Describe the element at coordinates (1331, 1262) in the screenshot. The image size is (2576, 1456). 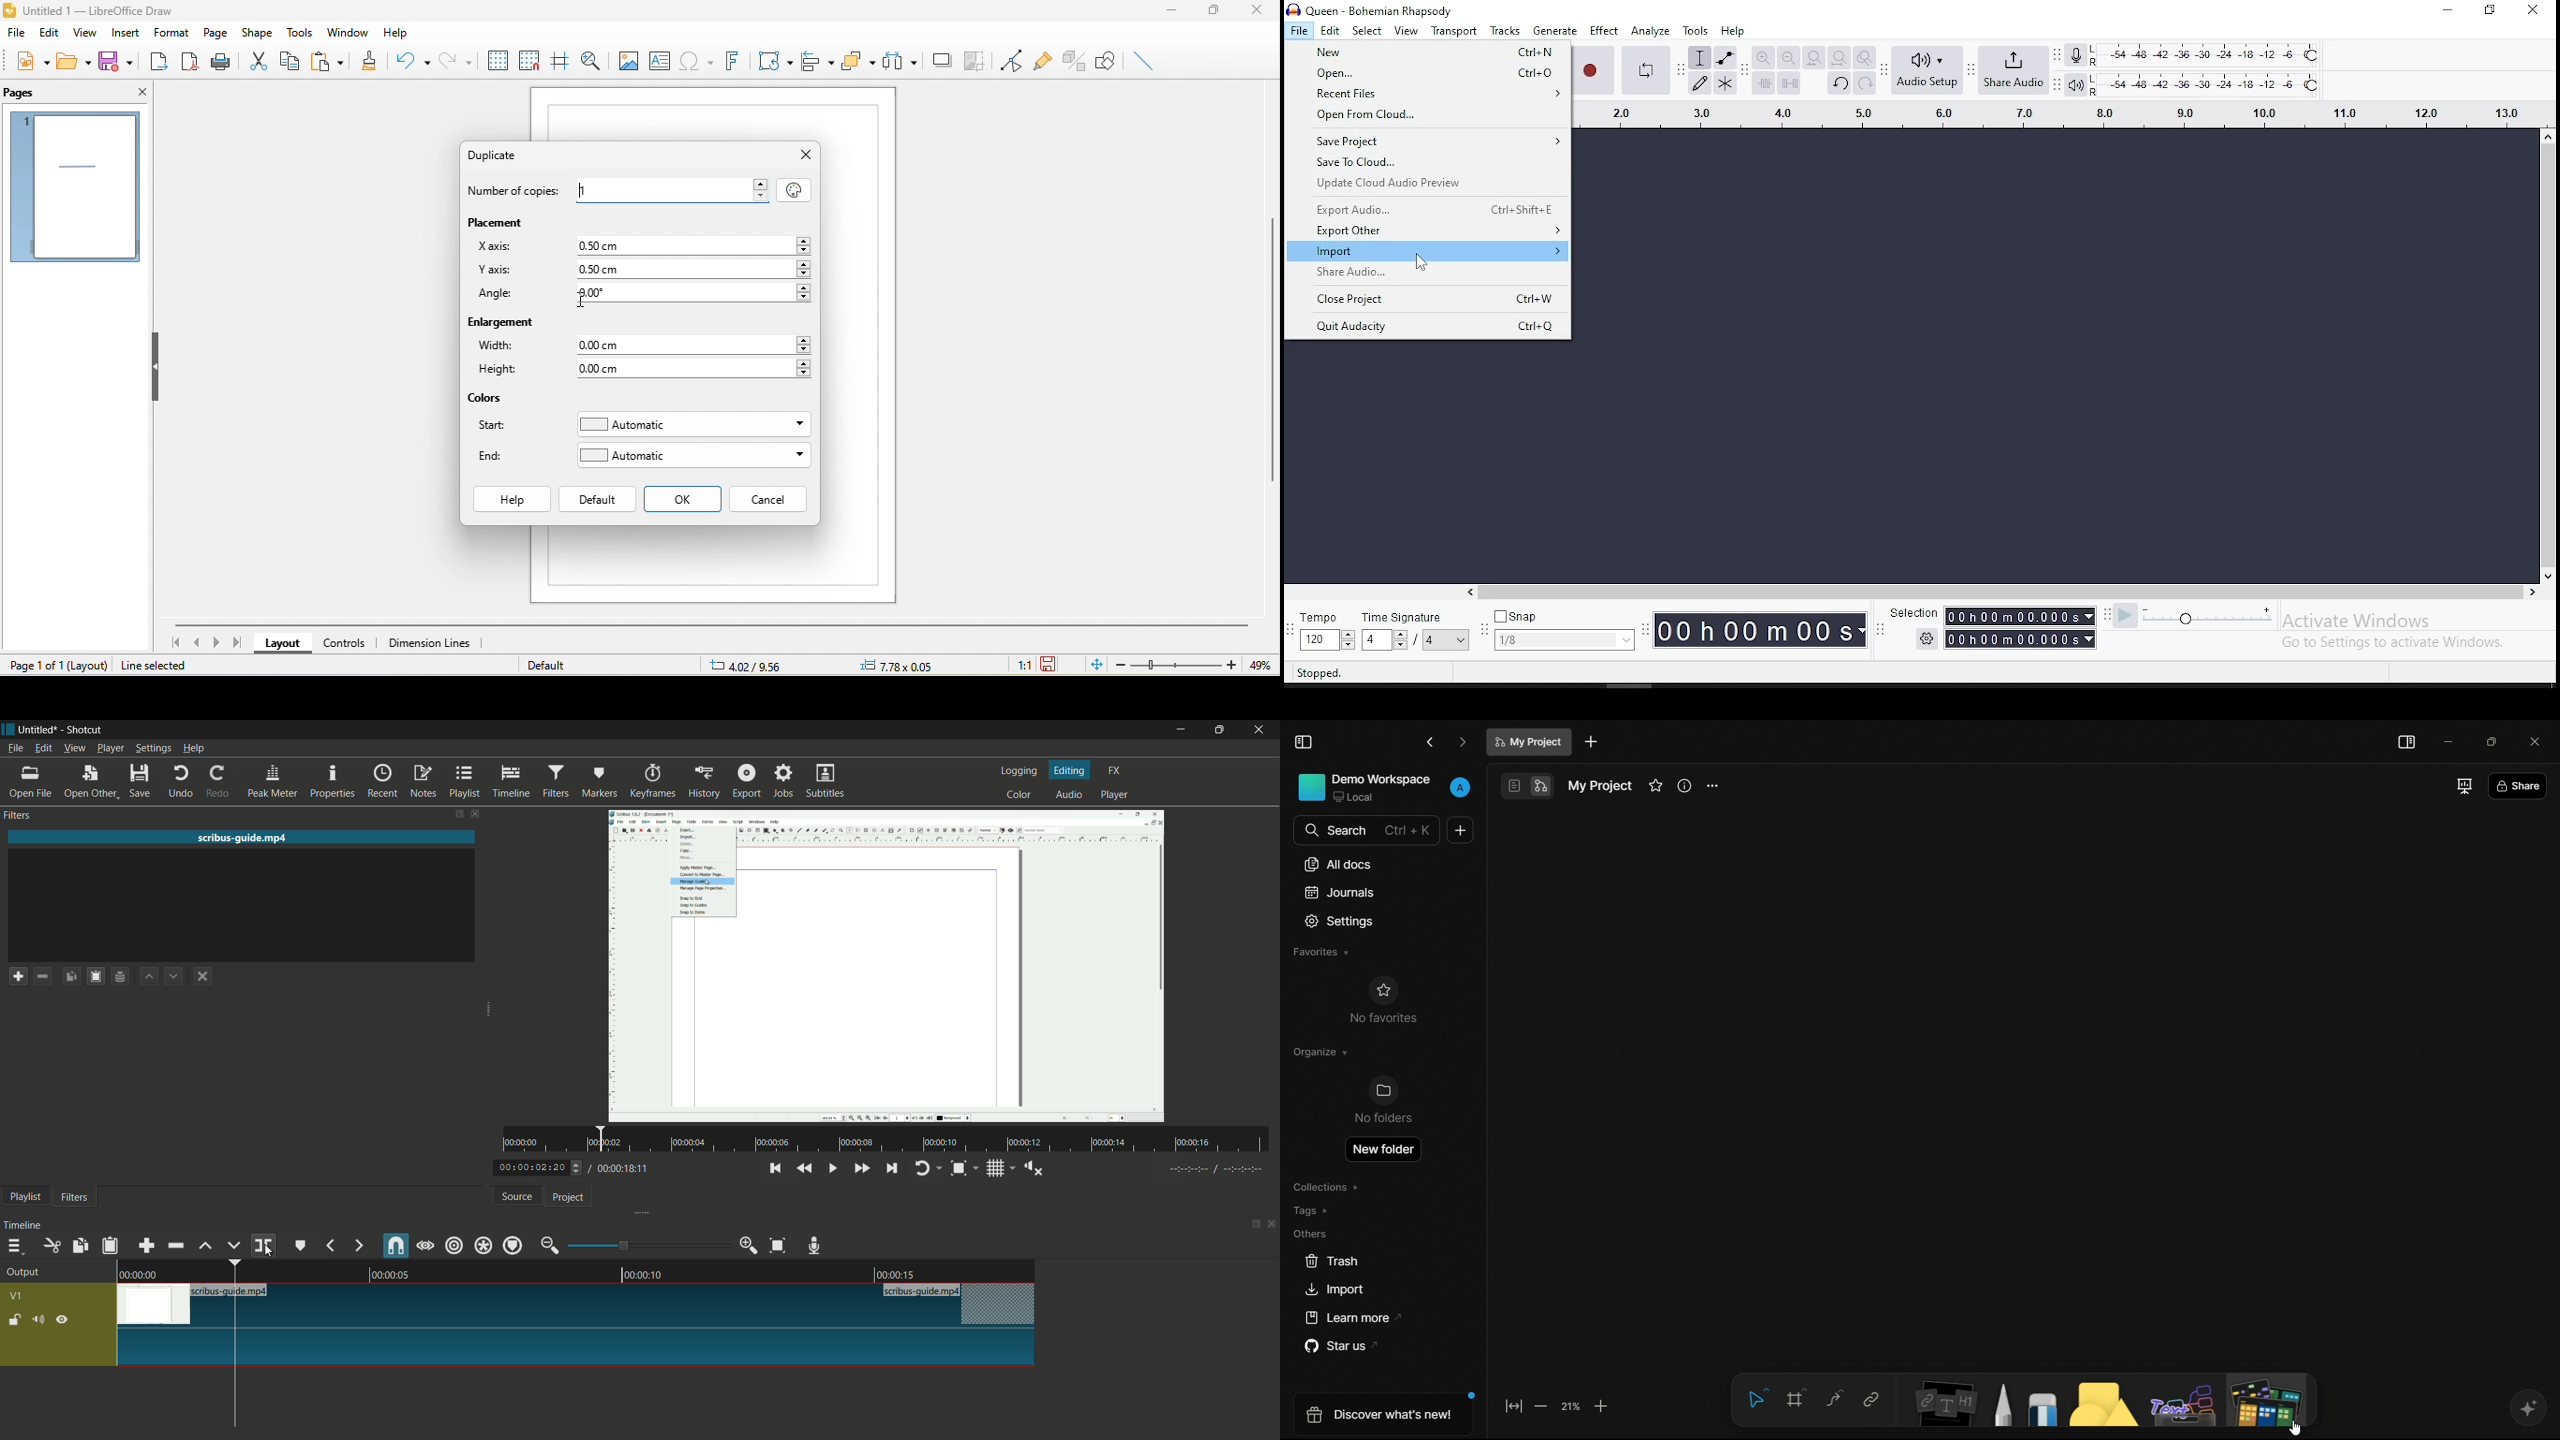
I see `trash` at that location.